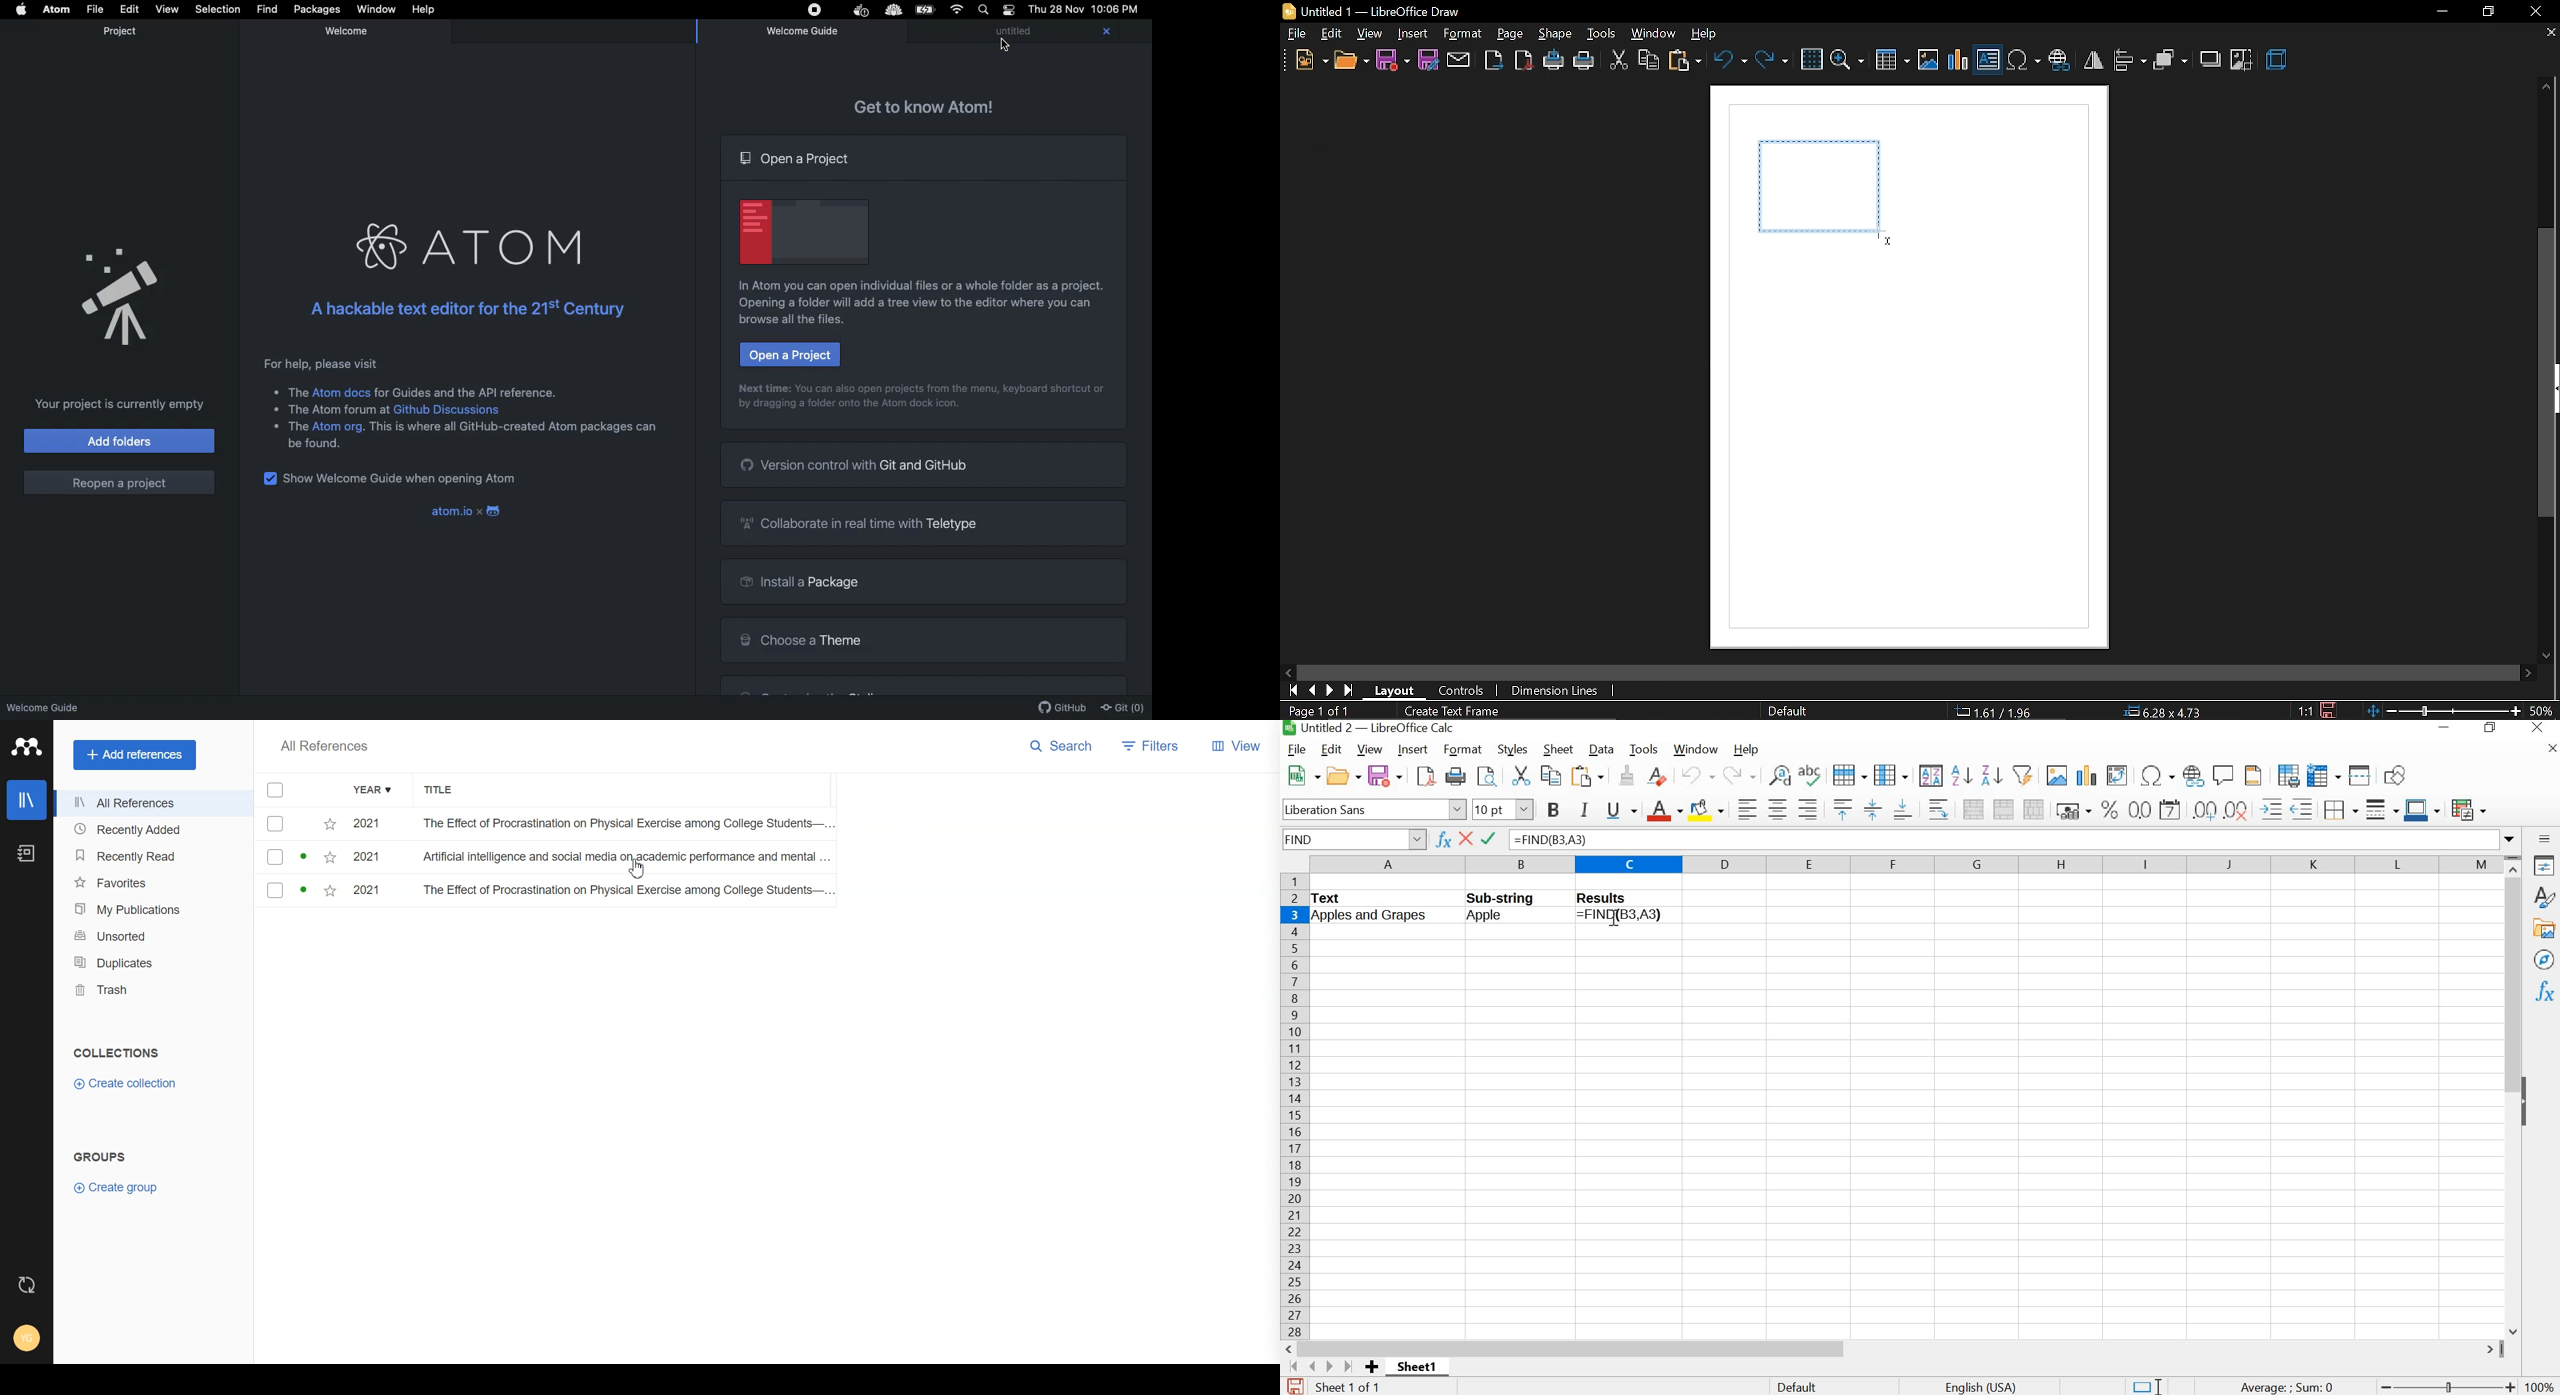  What do you see at coordinates (2034, 809) in the screenshot?
I see `unmerge cells` at bounding box center [2034, 809].